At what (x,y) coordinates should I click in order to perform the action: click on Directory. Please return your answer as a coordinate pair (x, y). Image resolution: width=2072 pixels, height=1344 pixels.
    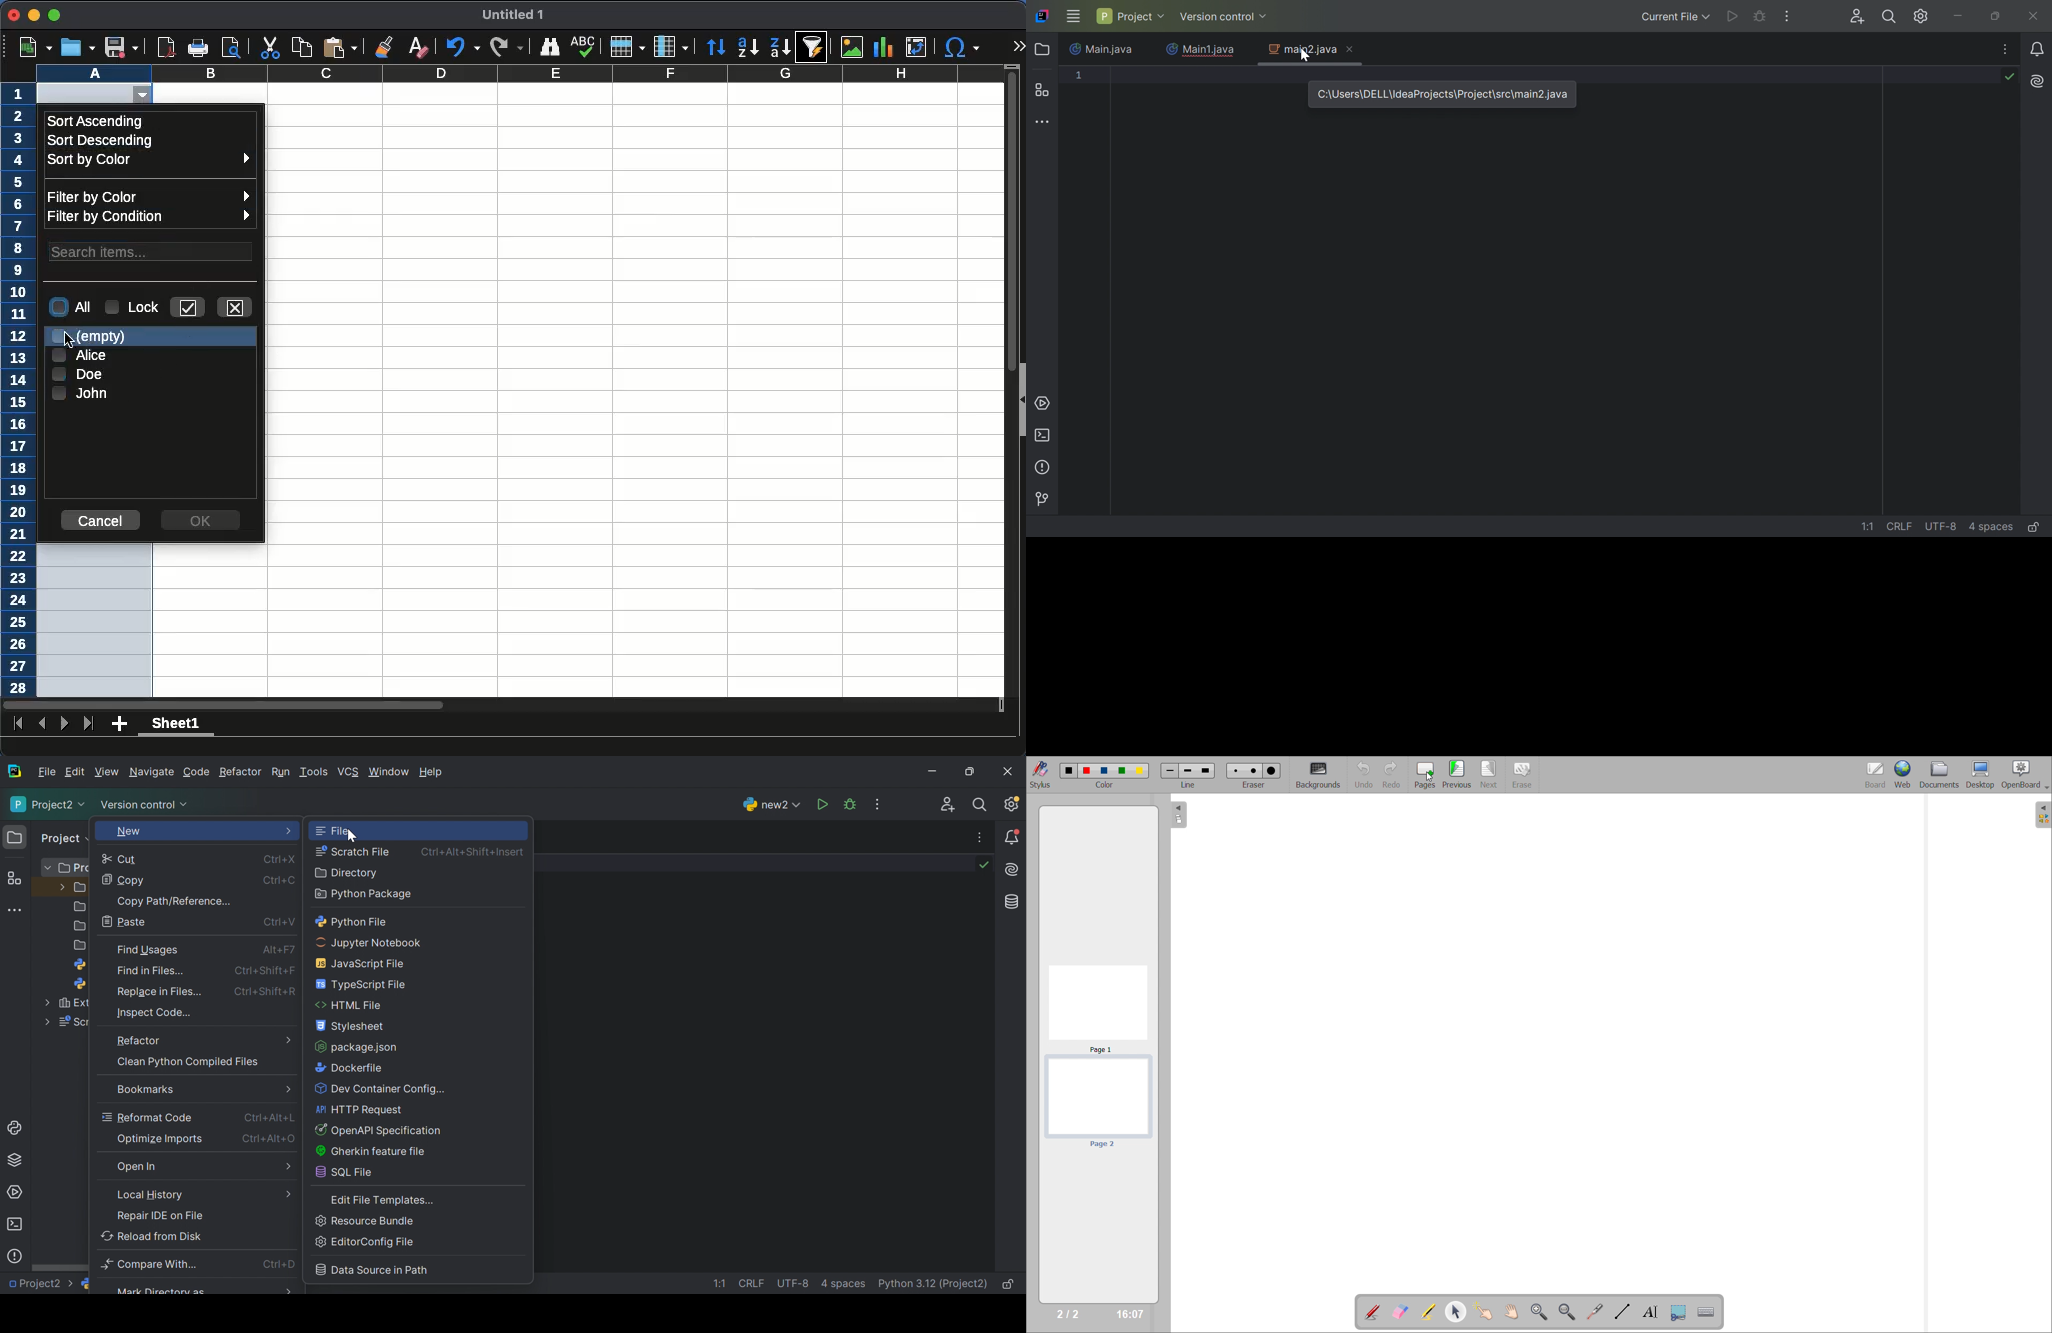
    Looking at the image, I should click on (348, 873).